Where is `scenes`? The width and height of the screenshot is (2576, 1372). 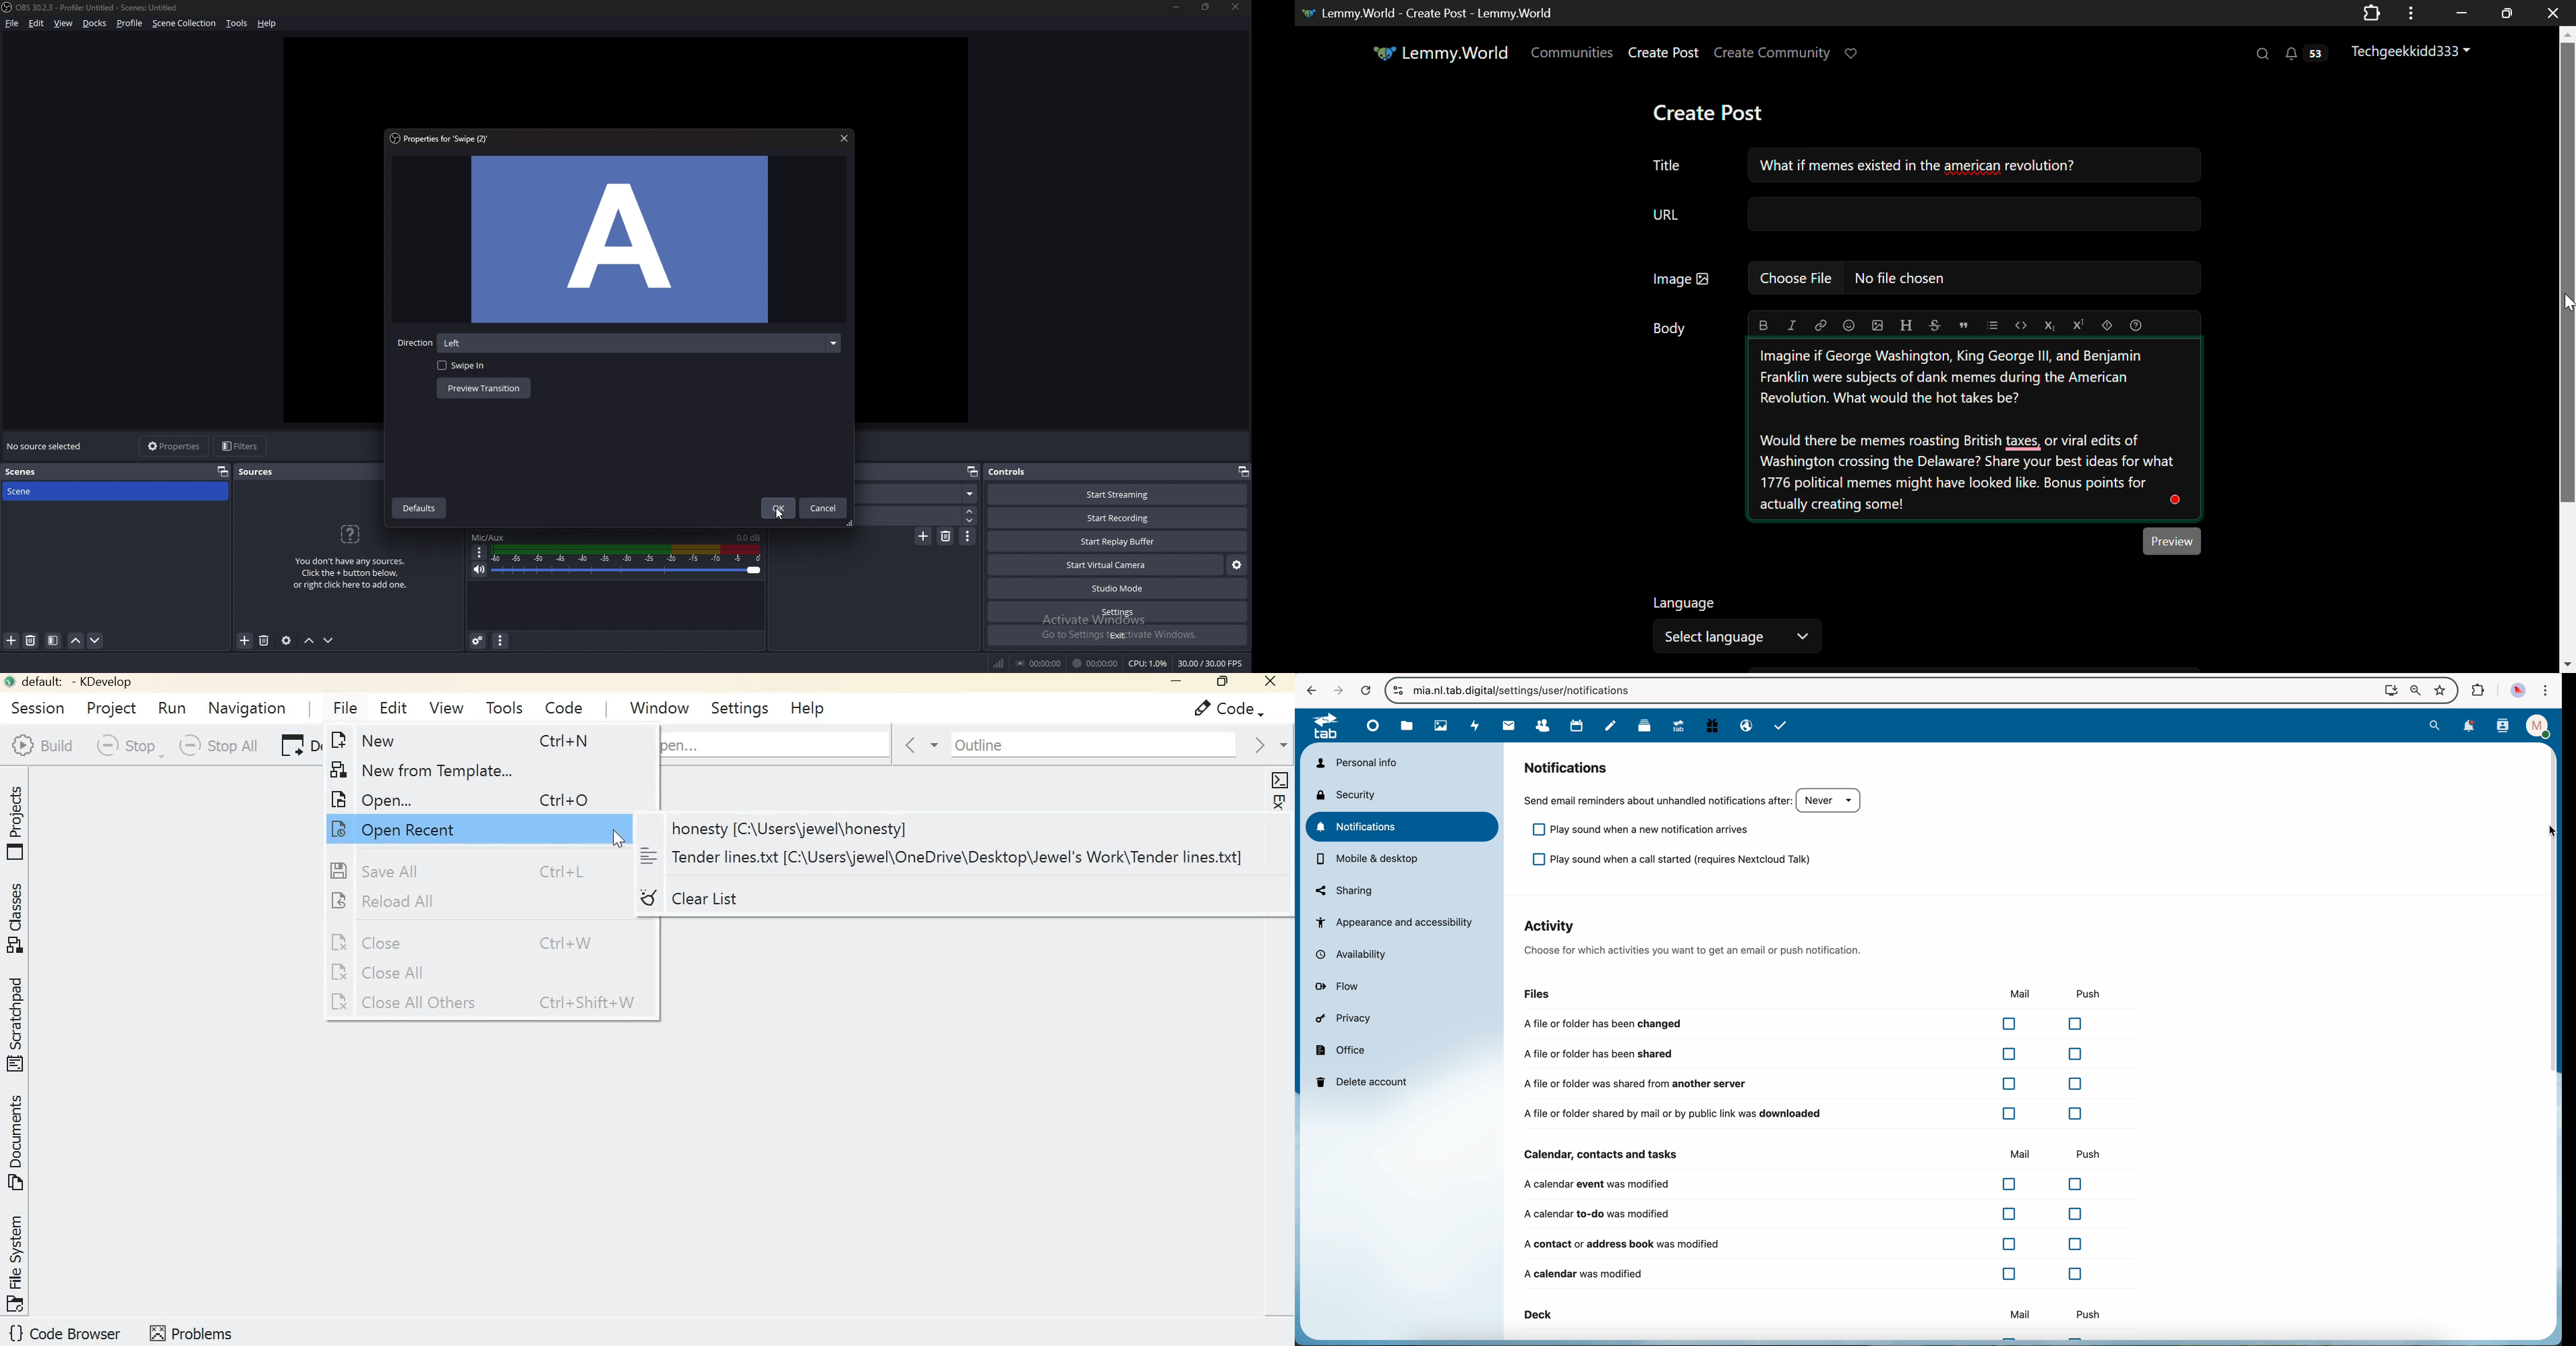
scenes is located at coordinates (44, 472).